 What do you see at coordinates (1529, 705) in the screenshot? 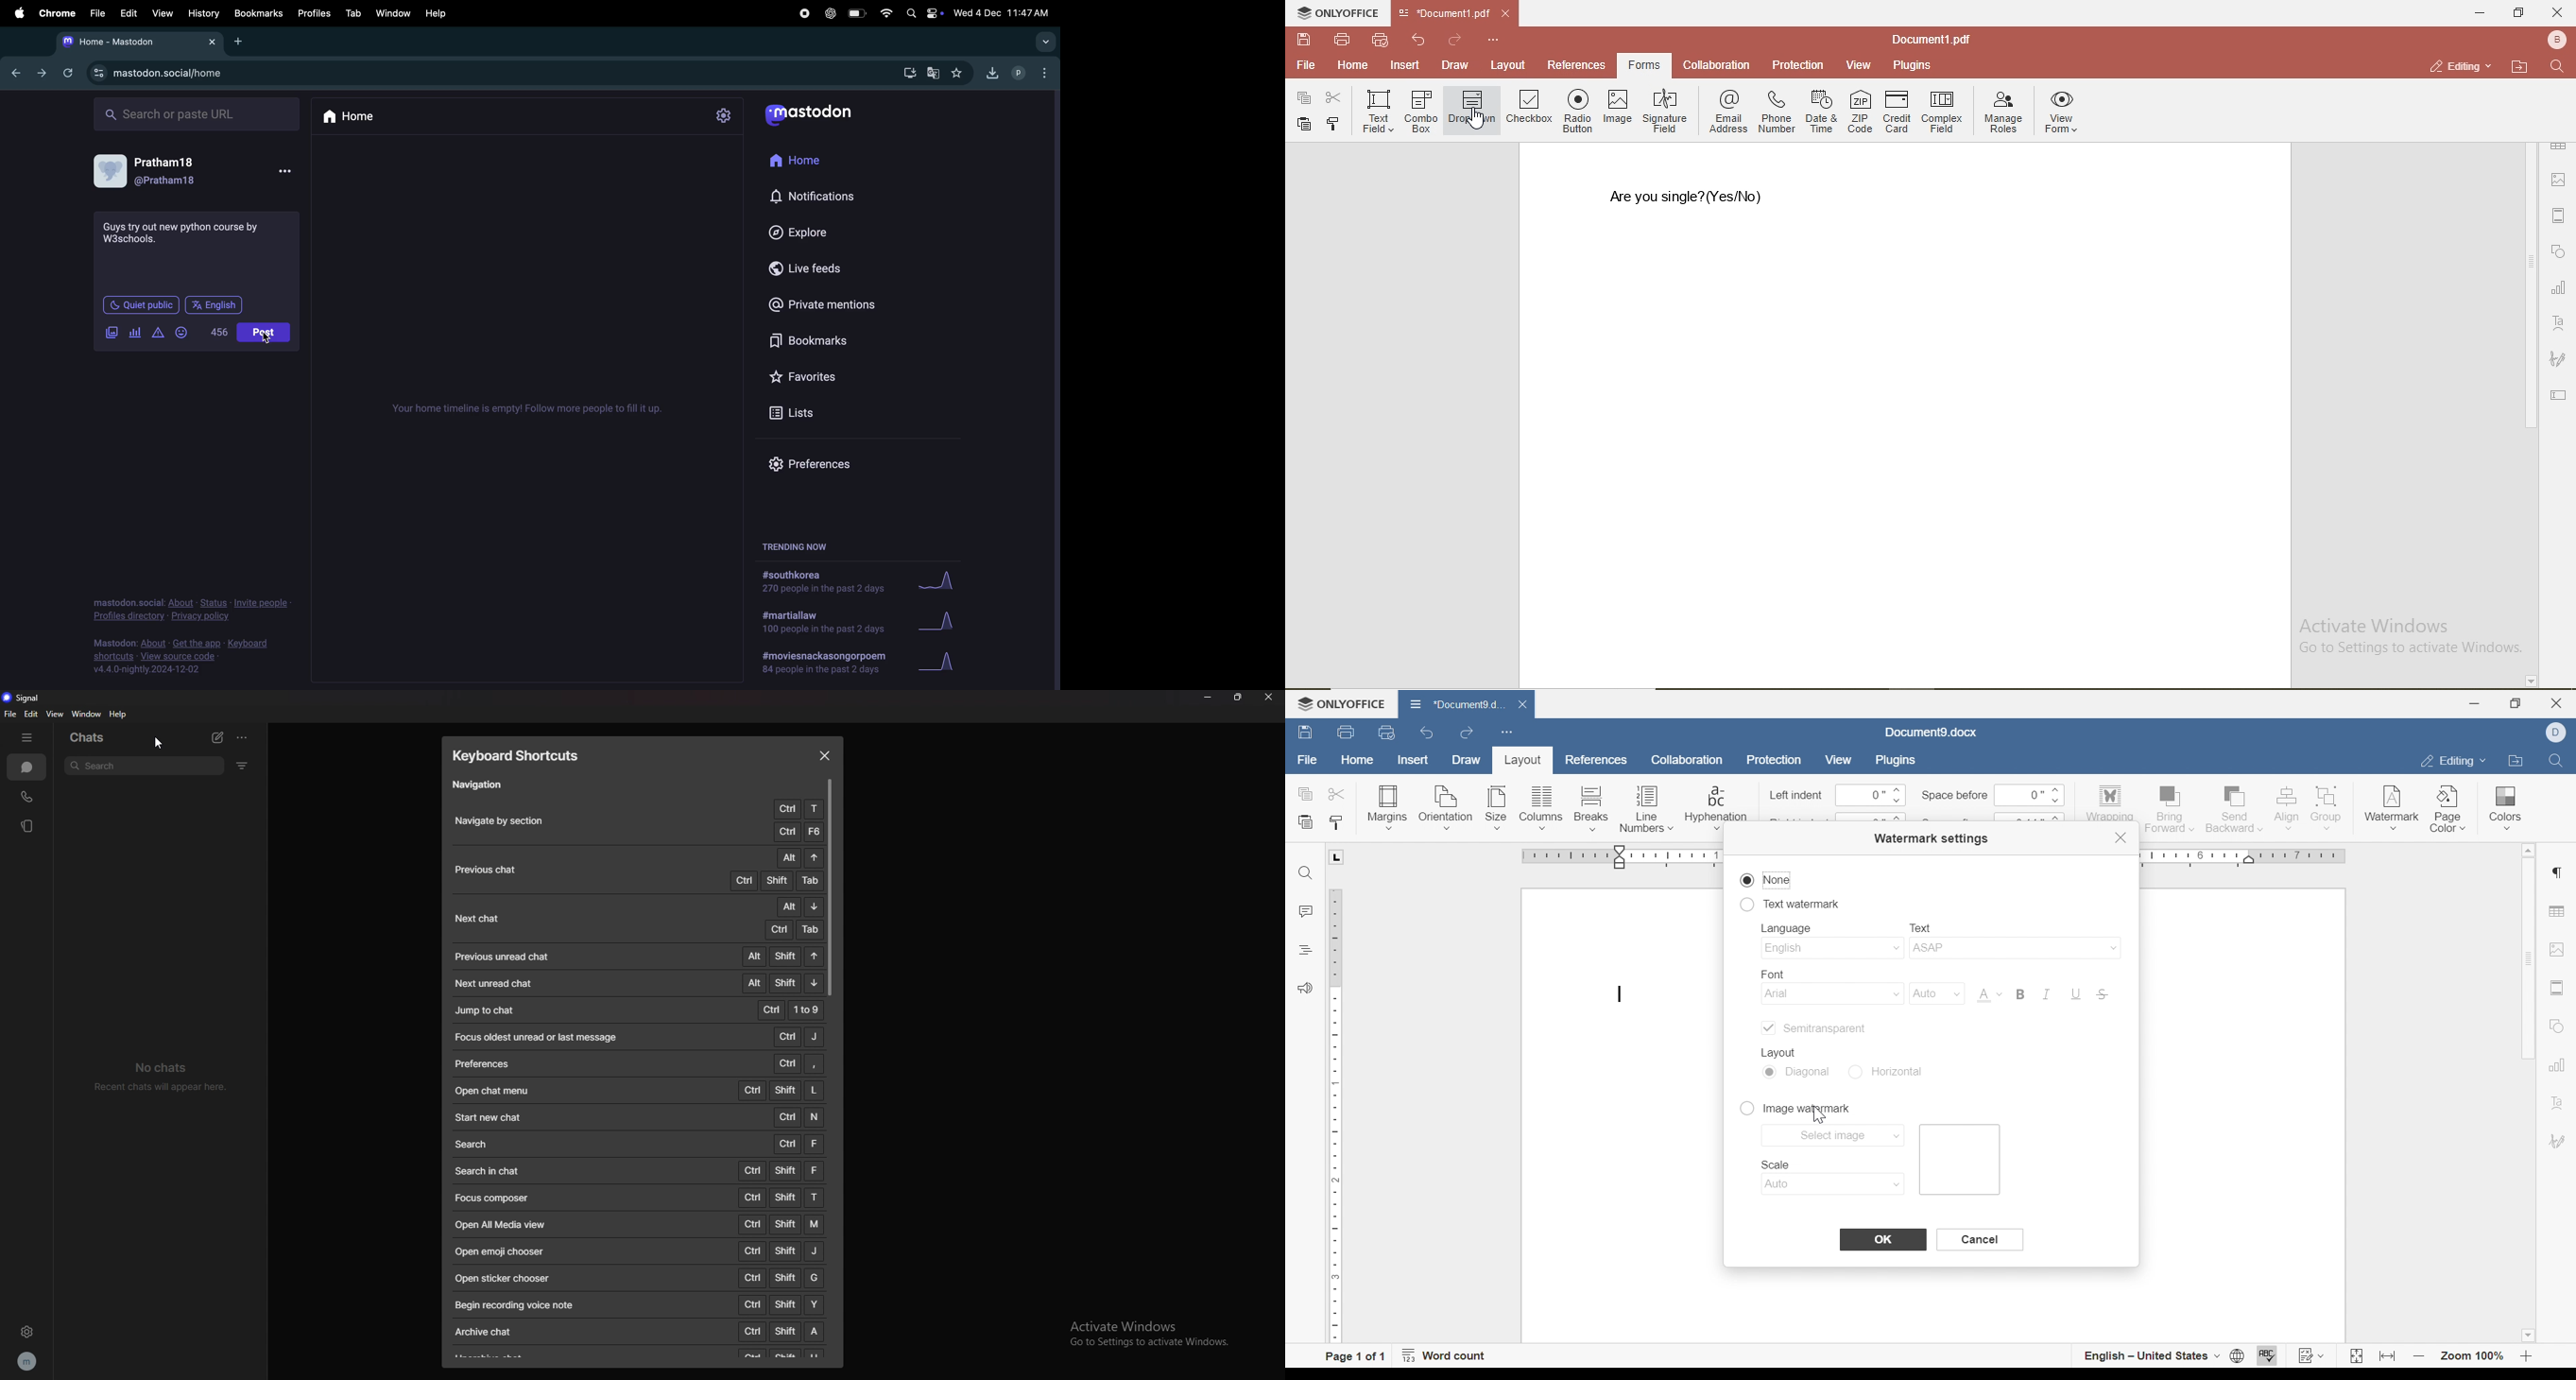
I see `close` at bounding box center [1529, 705].